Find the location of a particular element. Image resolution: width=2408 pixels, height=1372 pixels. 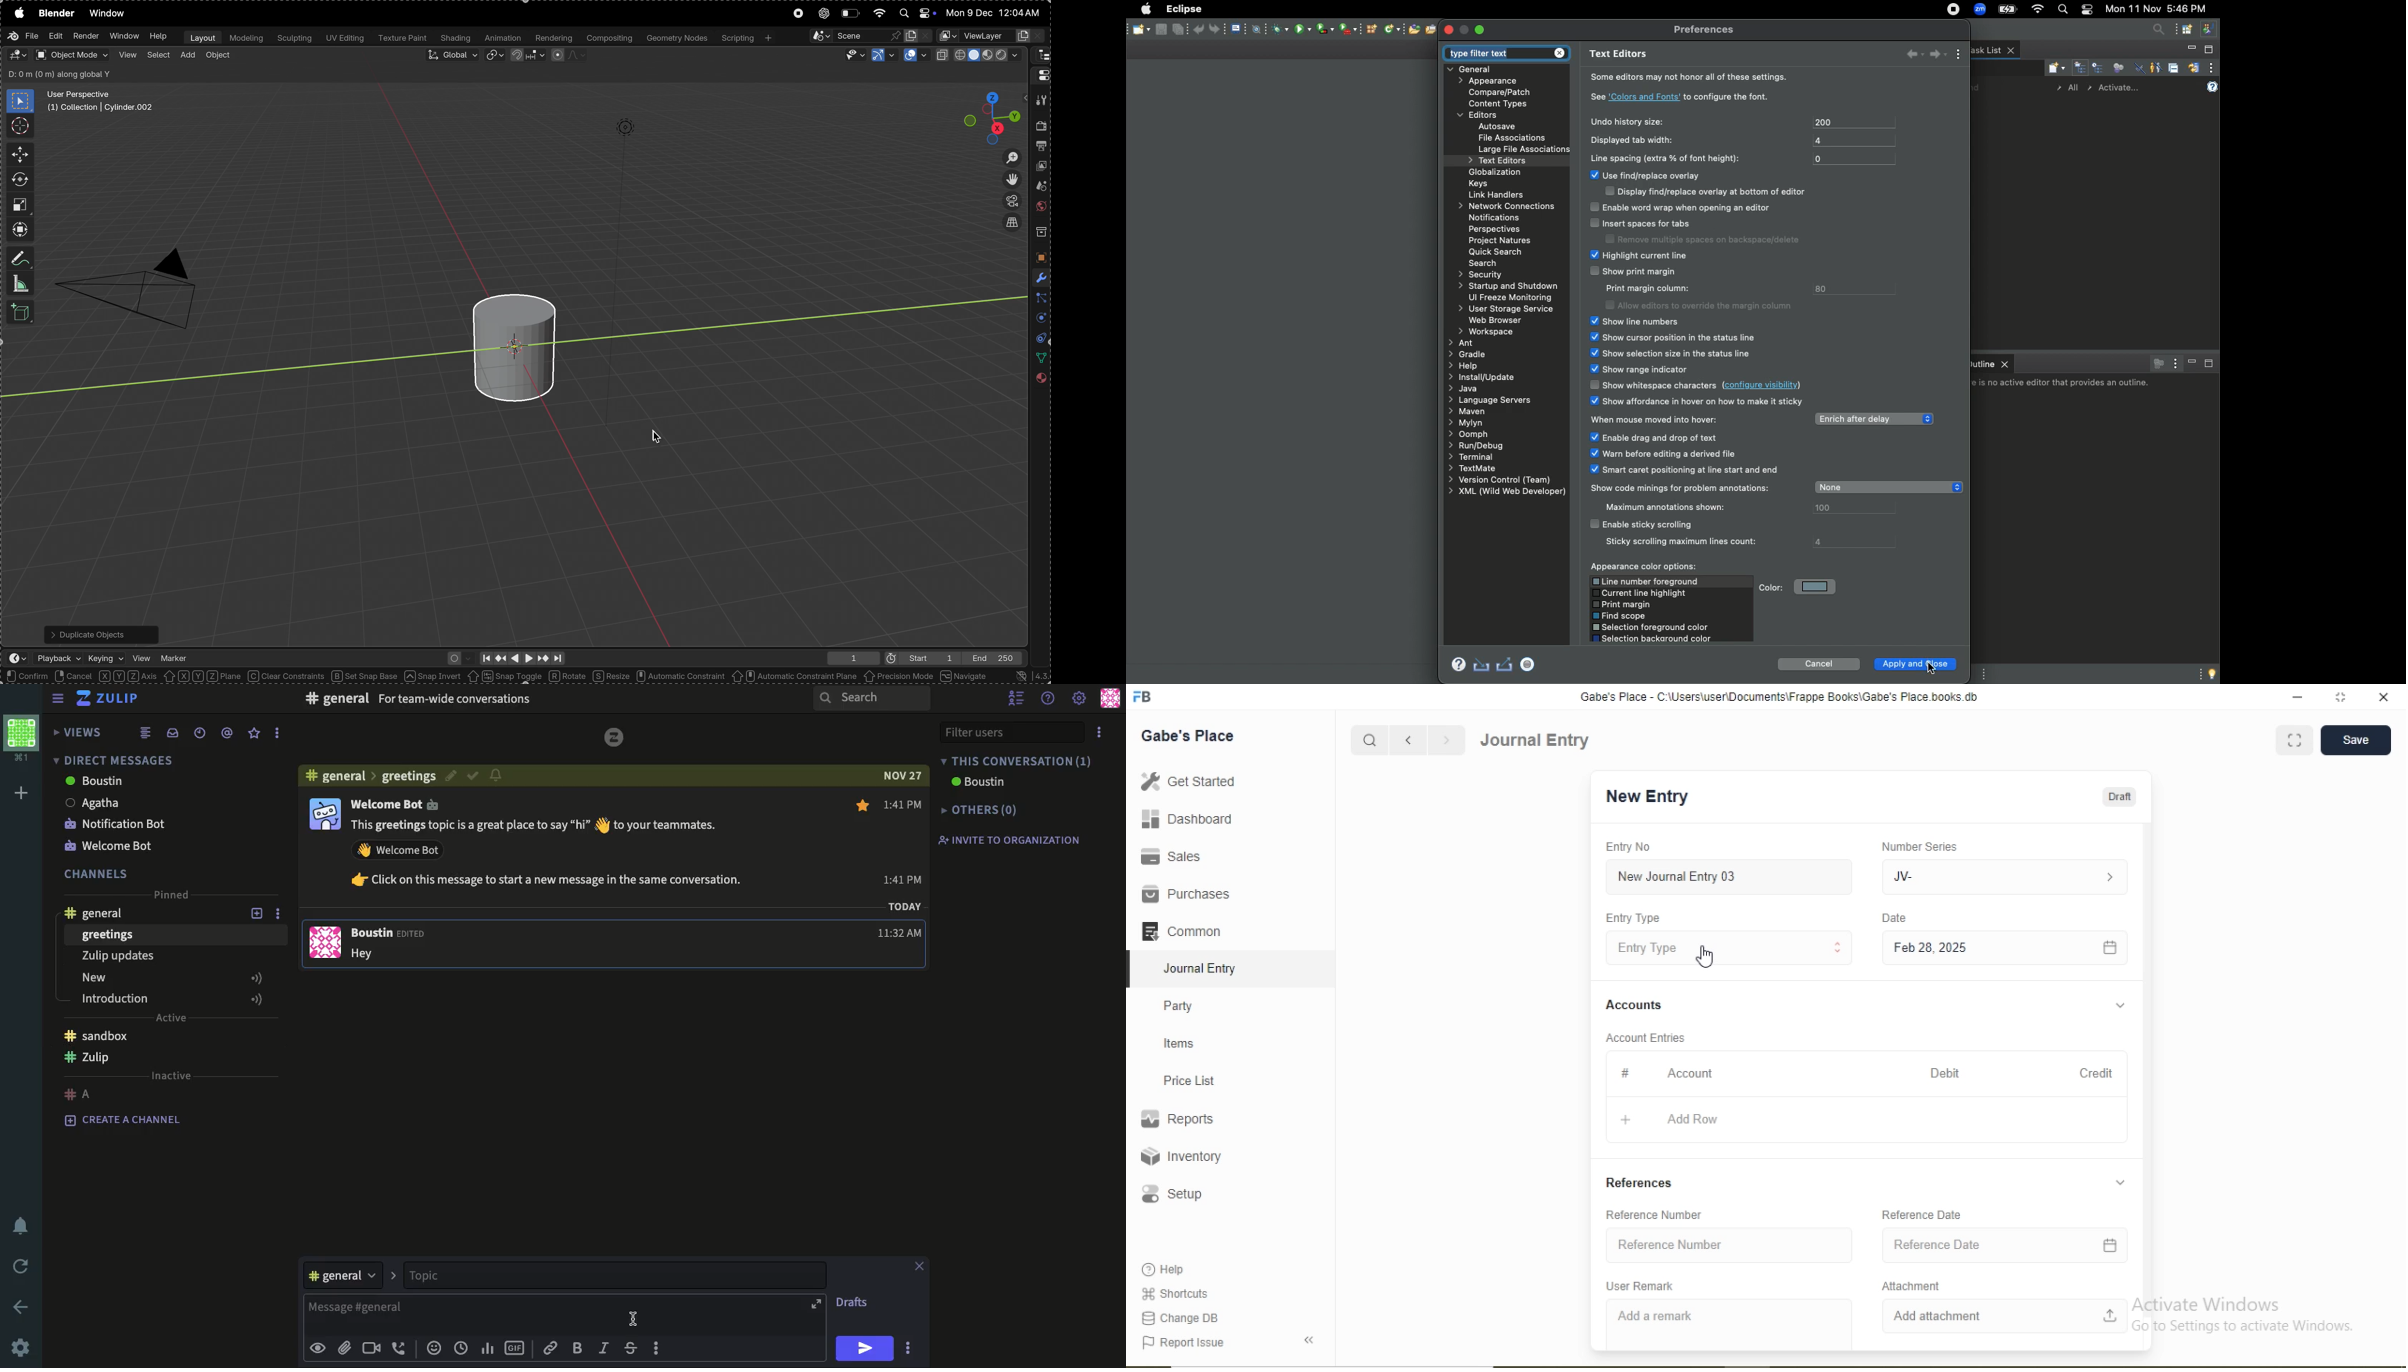

help is located at coordinates (1051, 697).